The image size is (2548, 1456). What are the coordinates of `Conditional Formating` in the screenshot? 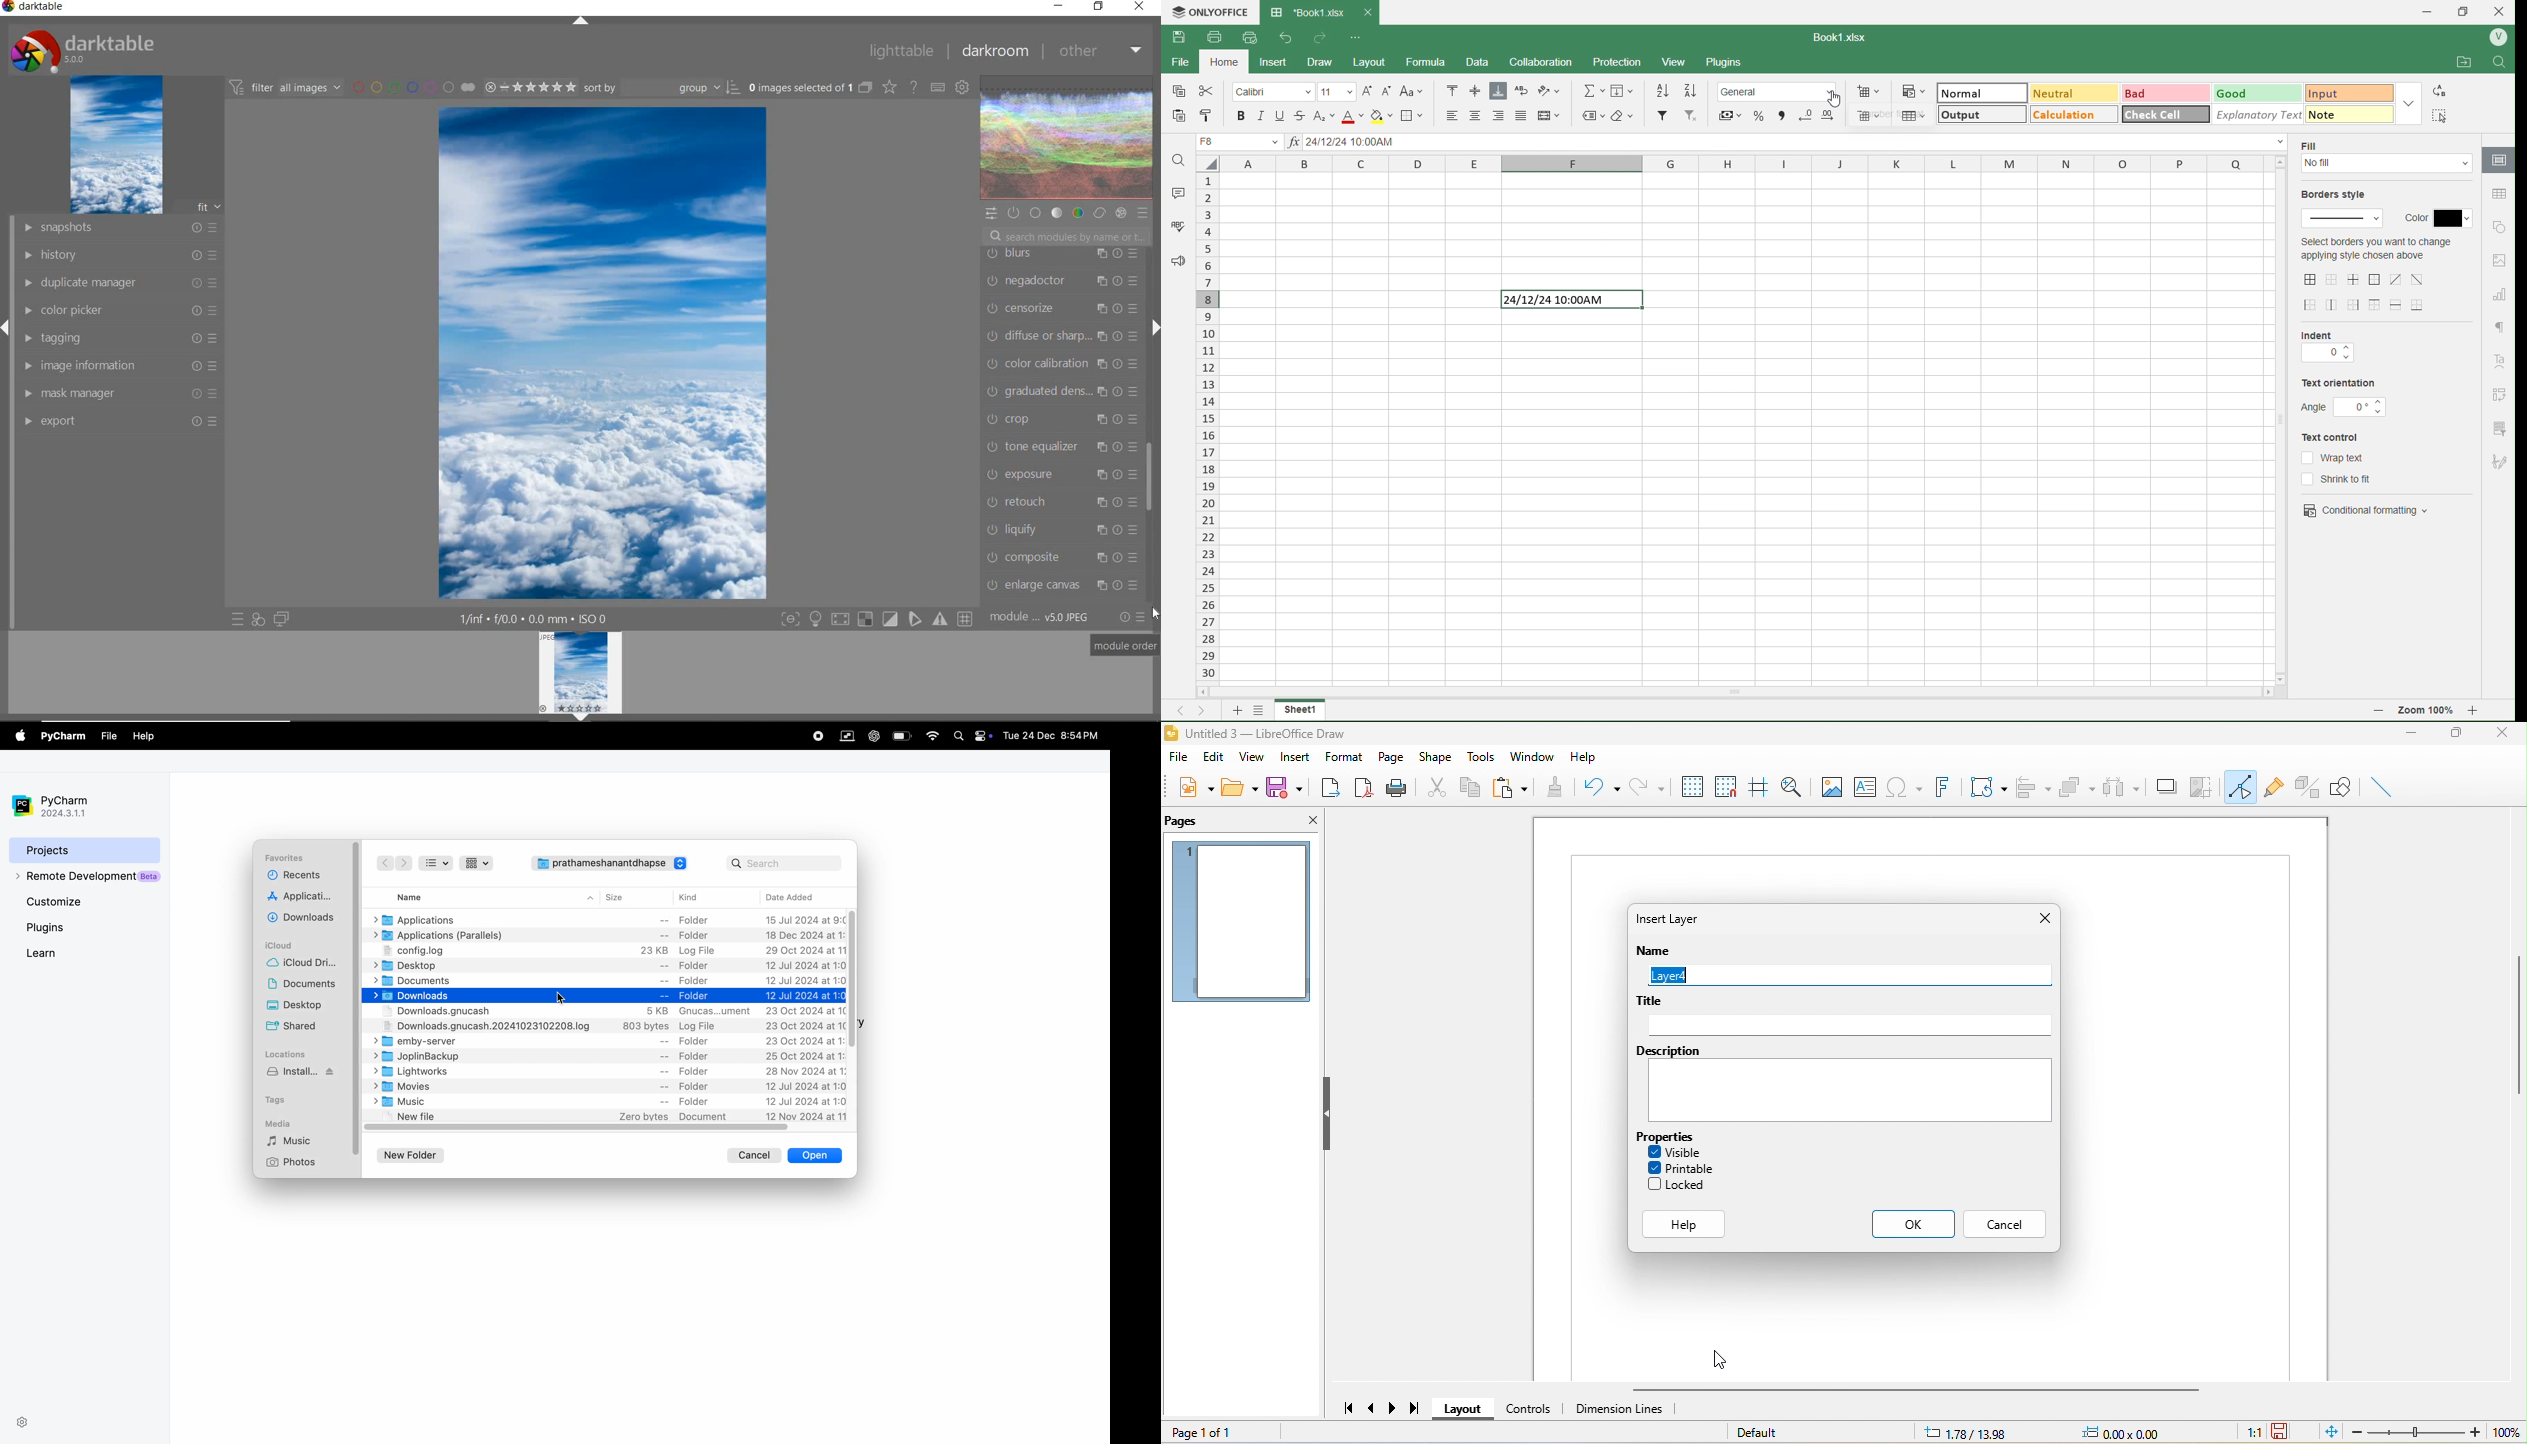 It's located at (1913, 90).